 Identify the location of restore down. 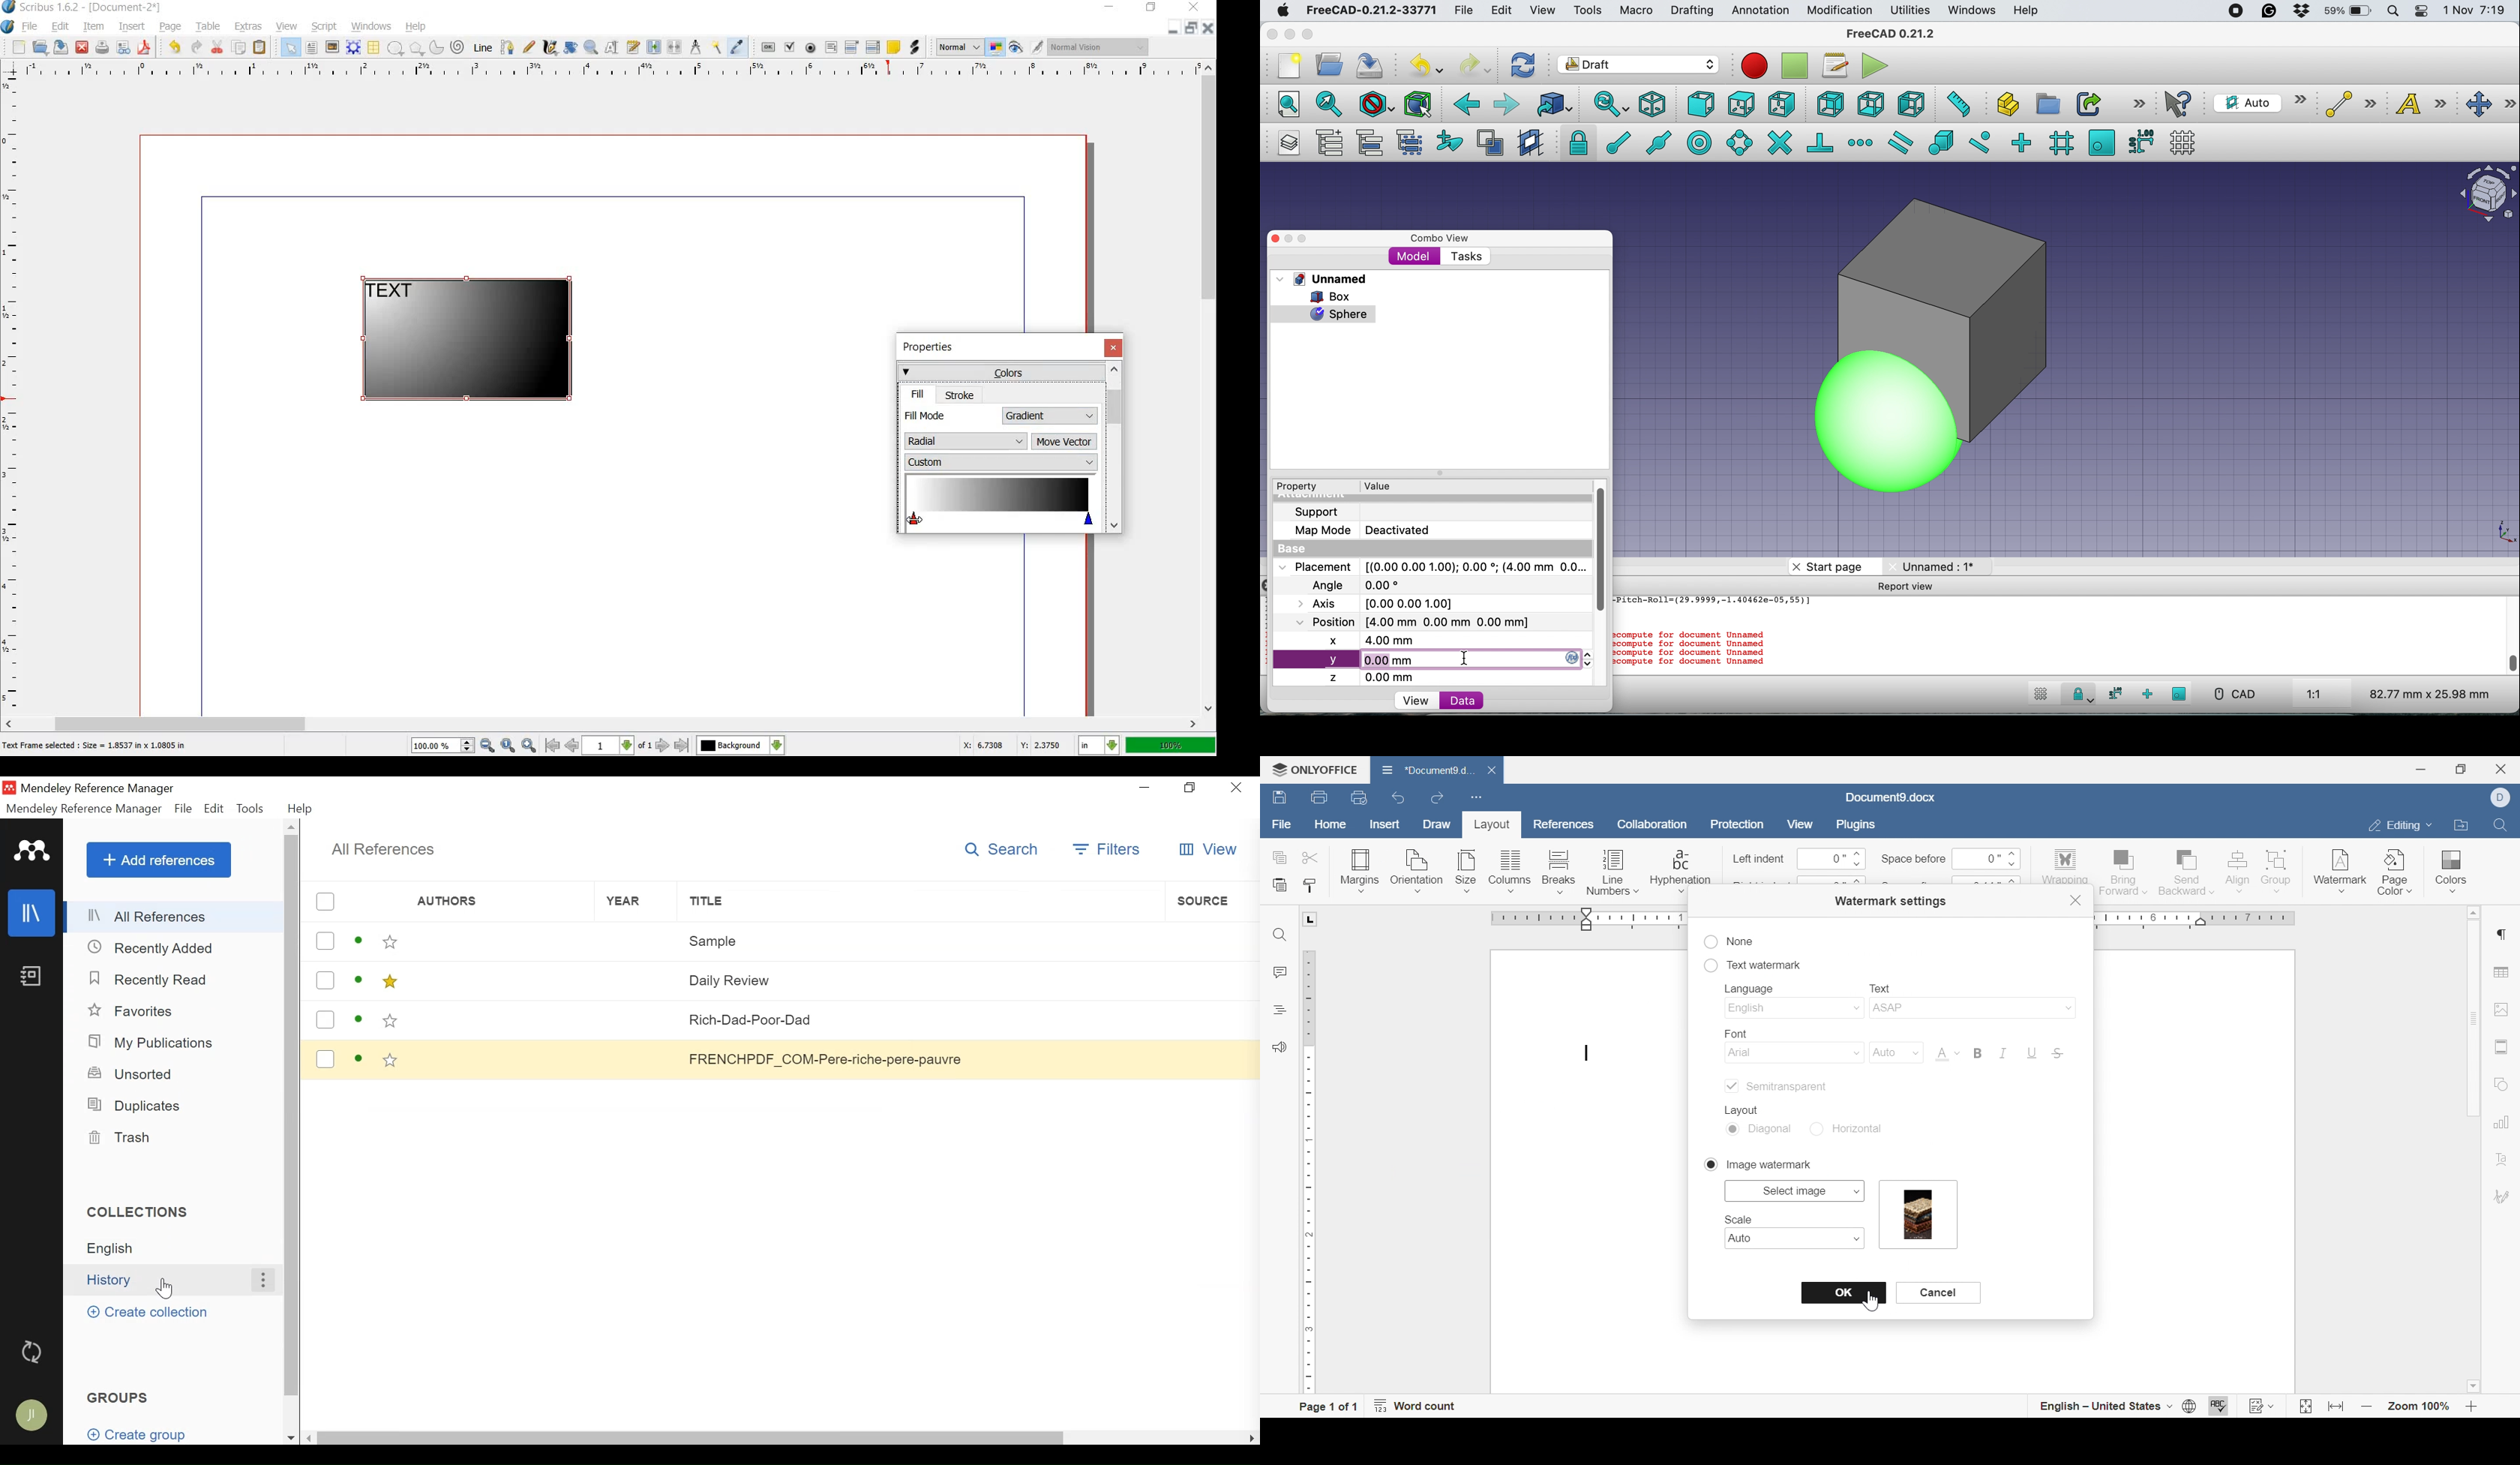
(2465, 769).